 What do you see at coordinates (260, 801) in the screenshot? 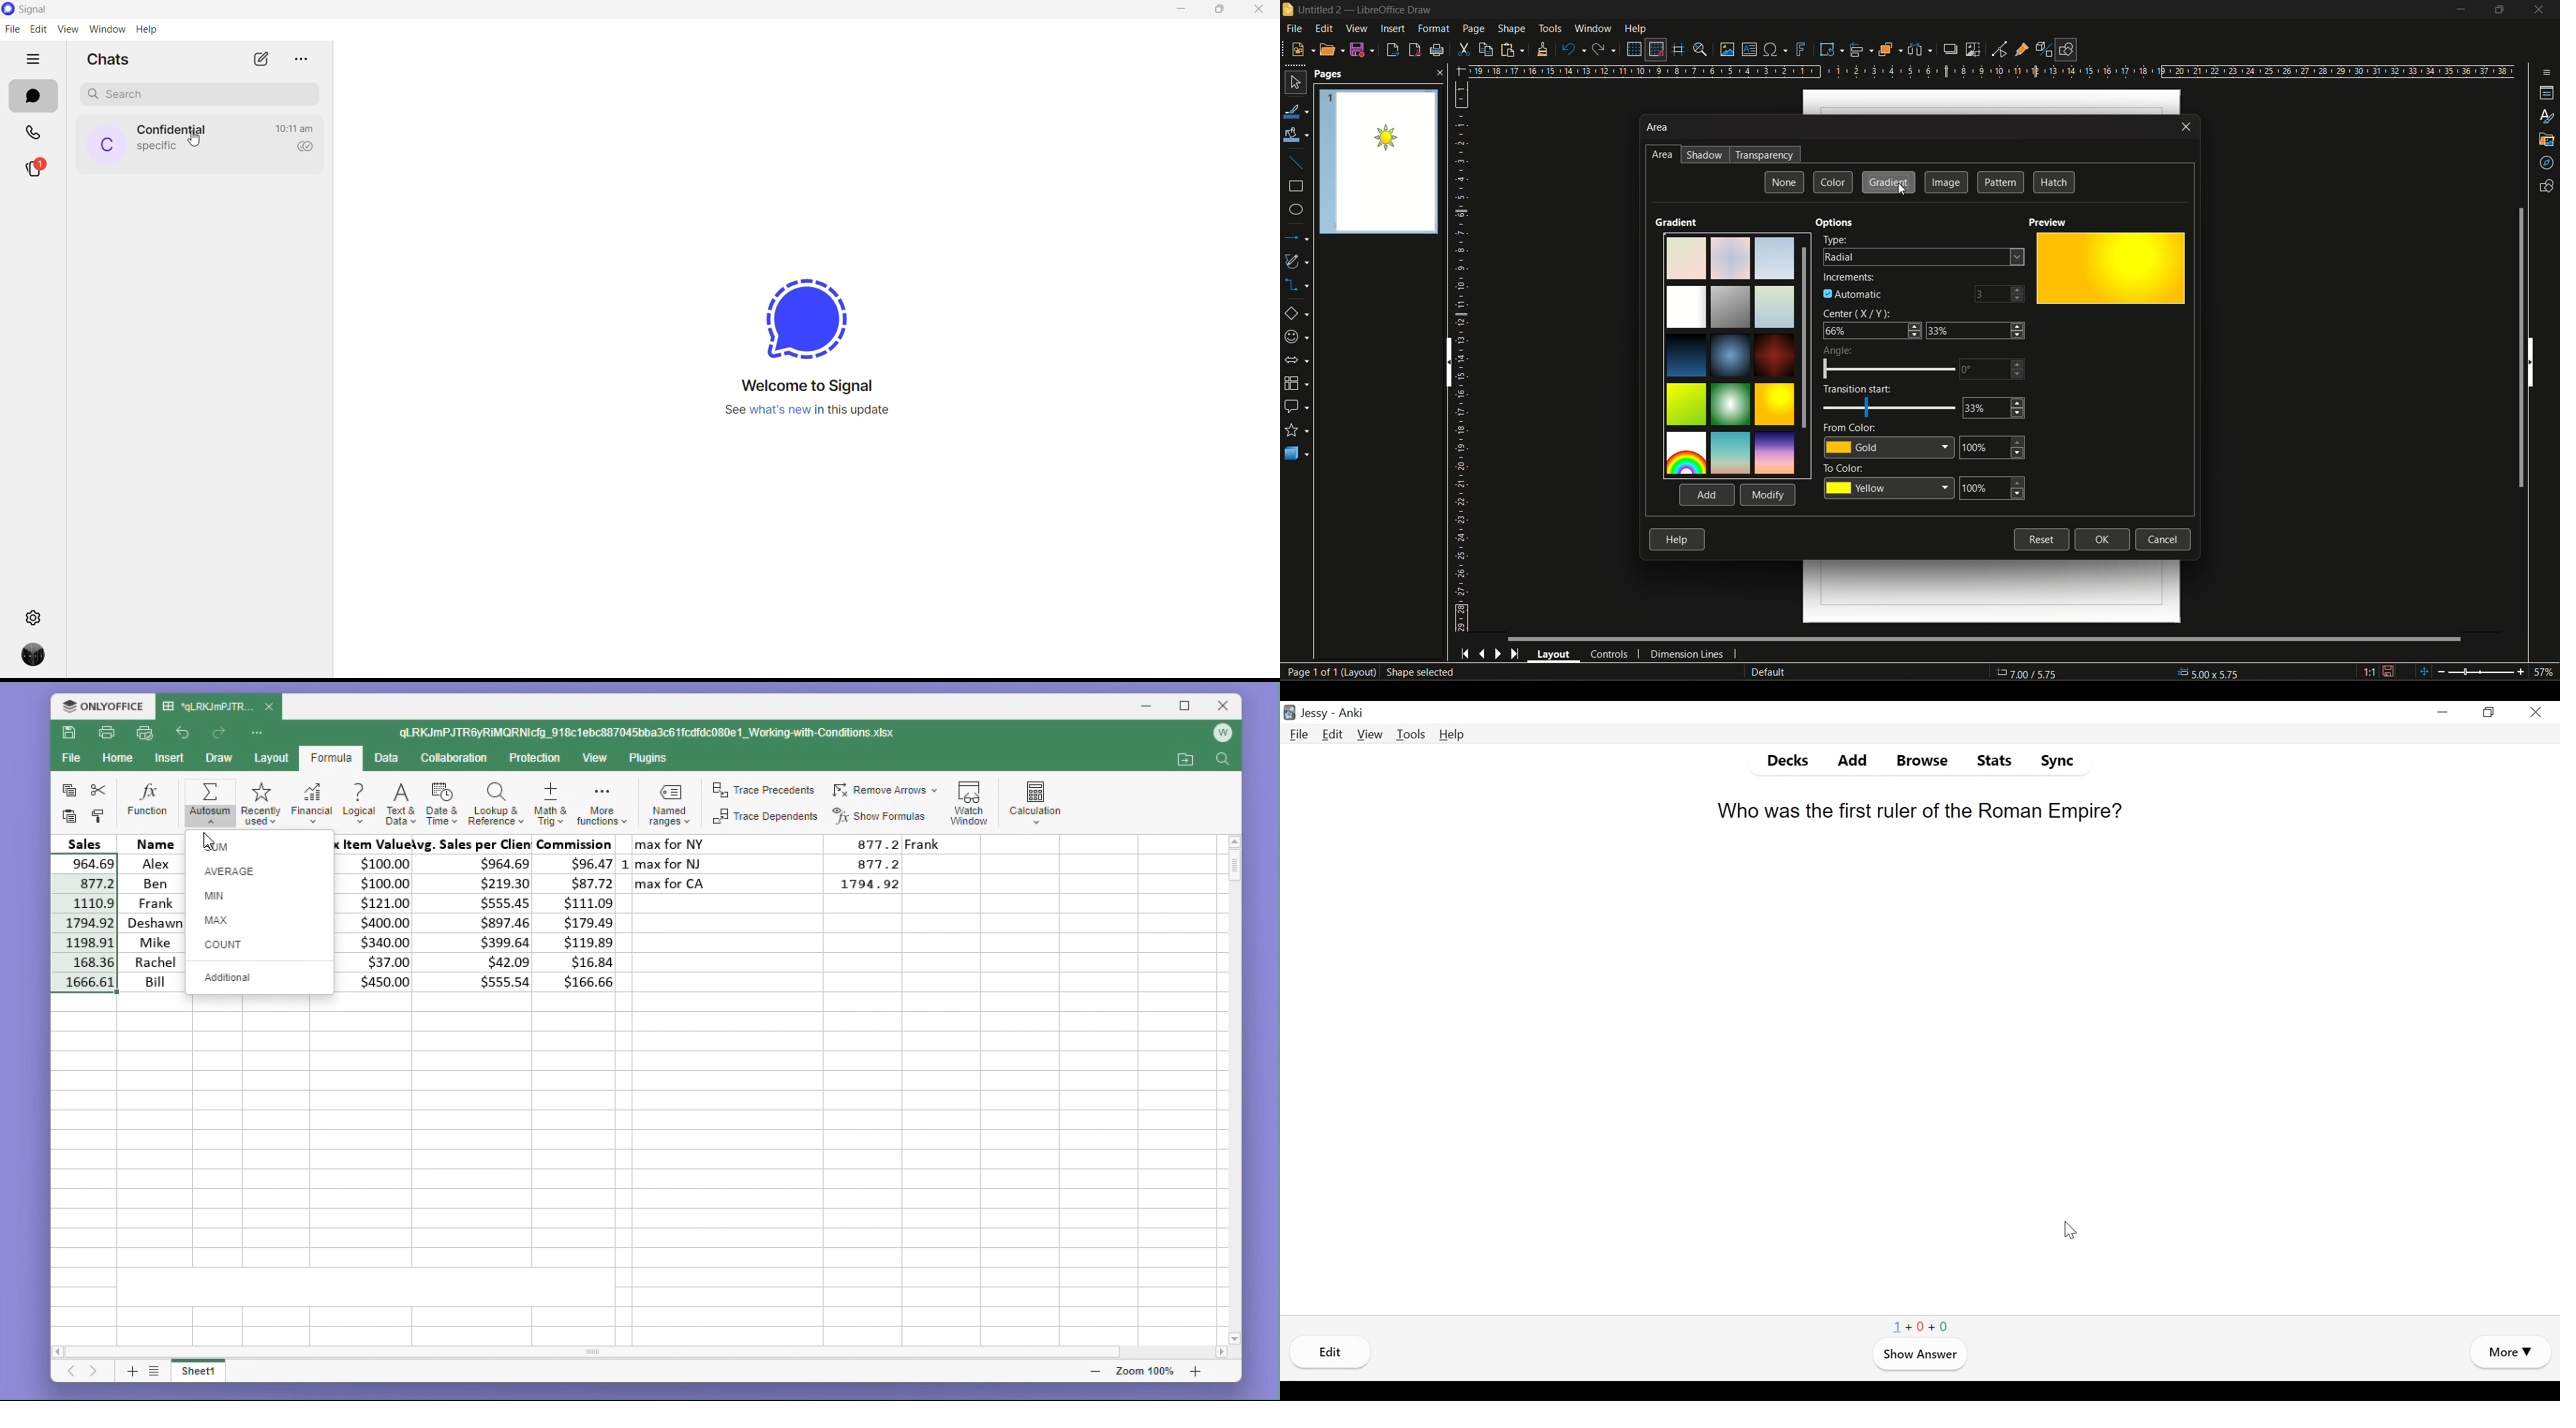
I see `recently used` at bounding box center [260, 801].